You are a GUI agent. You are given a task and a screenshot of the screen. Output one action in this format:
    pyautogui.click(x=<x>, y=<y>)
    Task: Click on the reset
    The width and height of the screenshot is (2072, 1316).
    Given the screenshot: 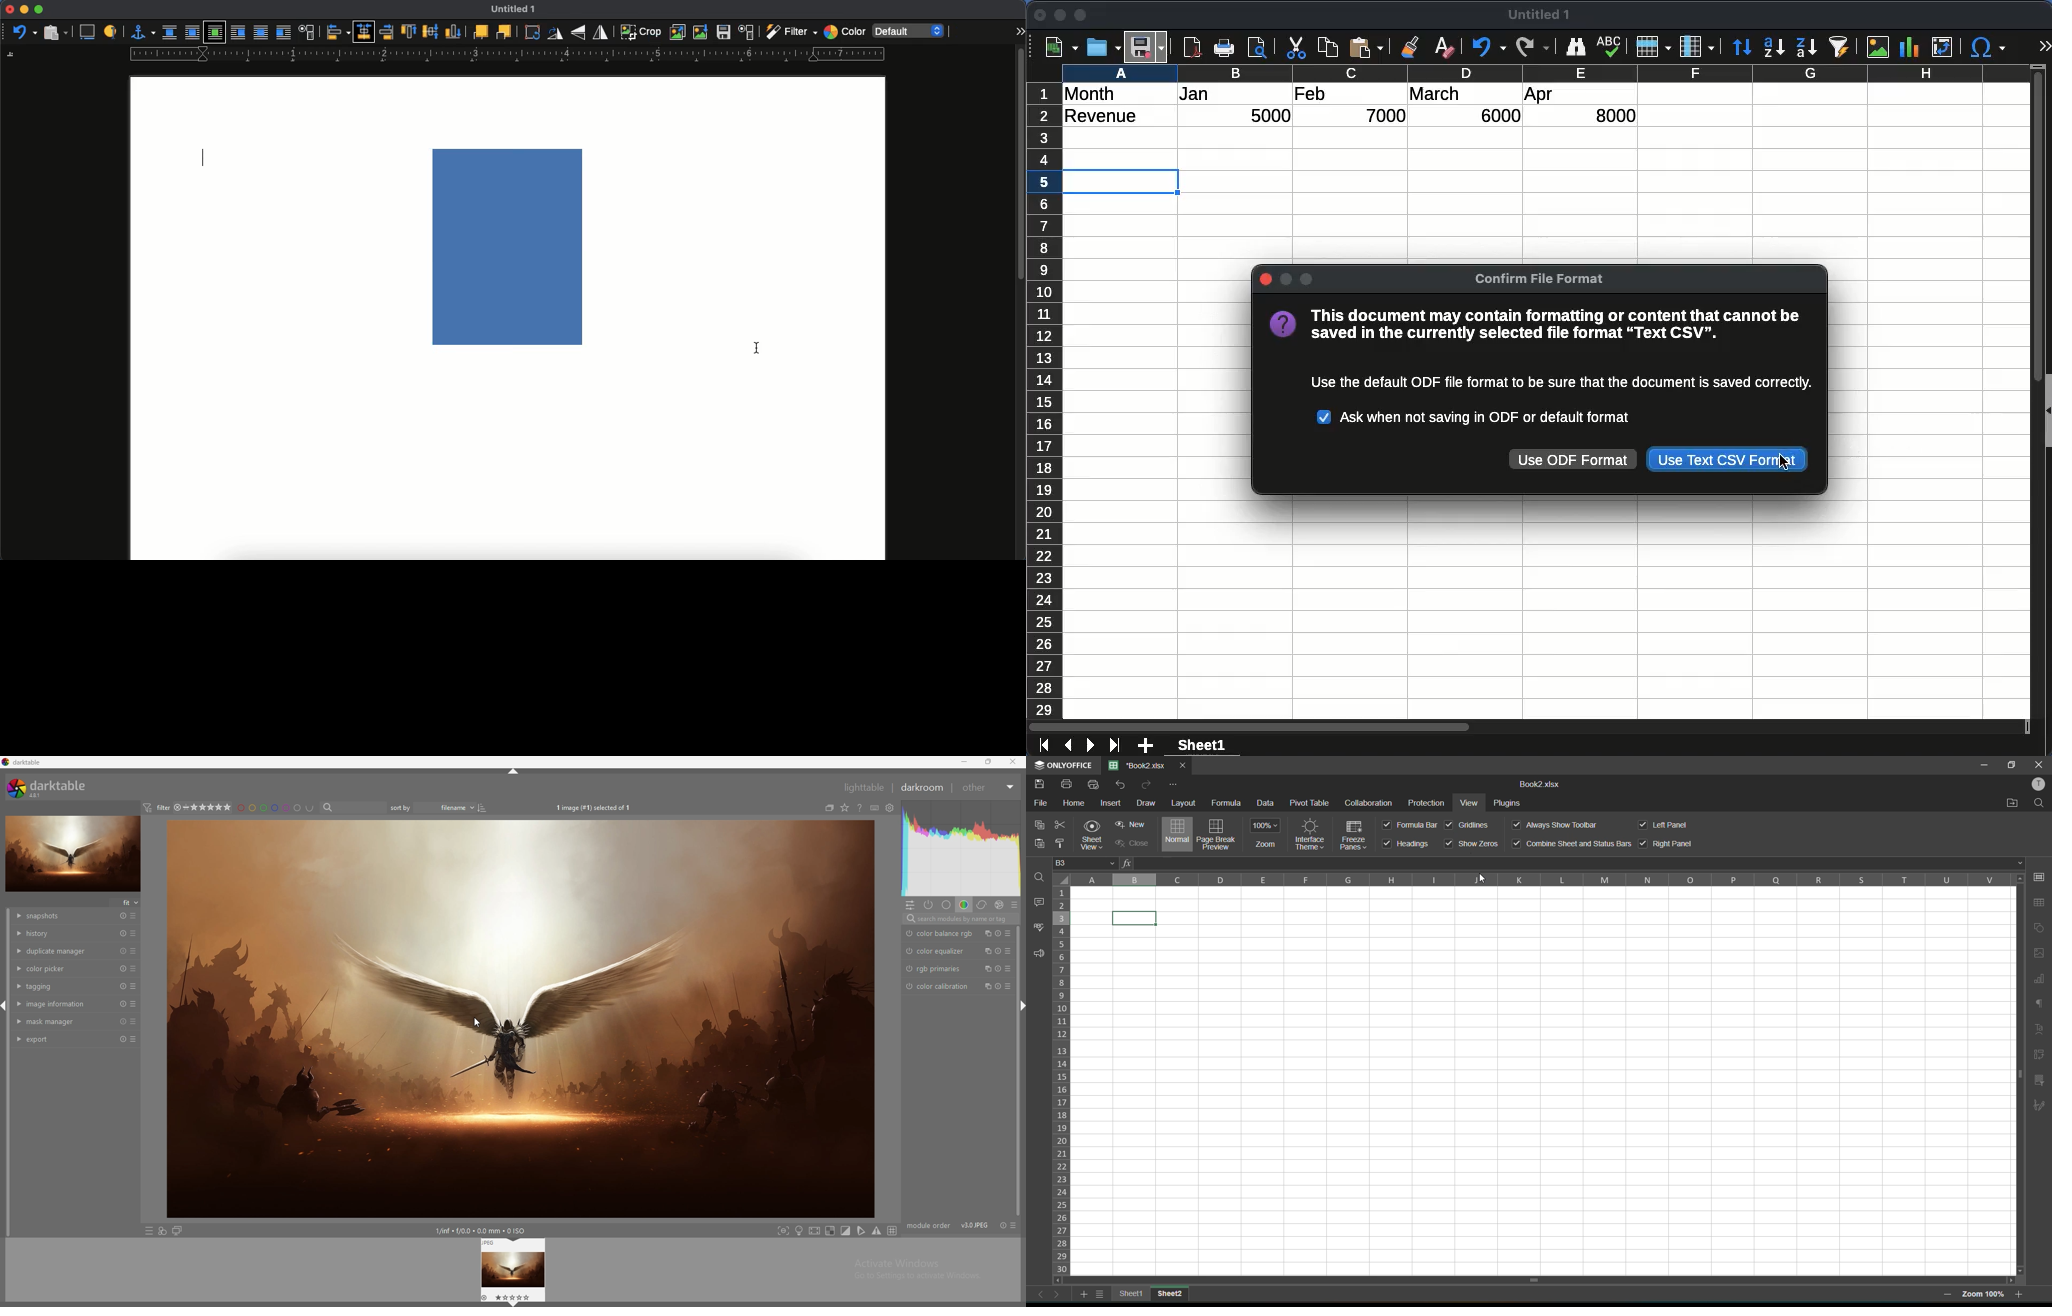 What is the action you would take?
    pyautogui.click(x=123, y=1004)
    